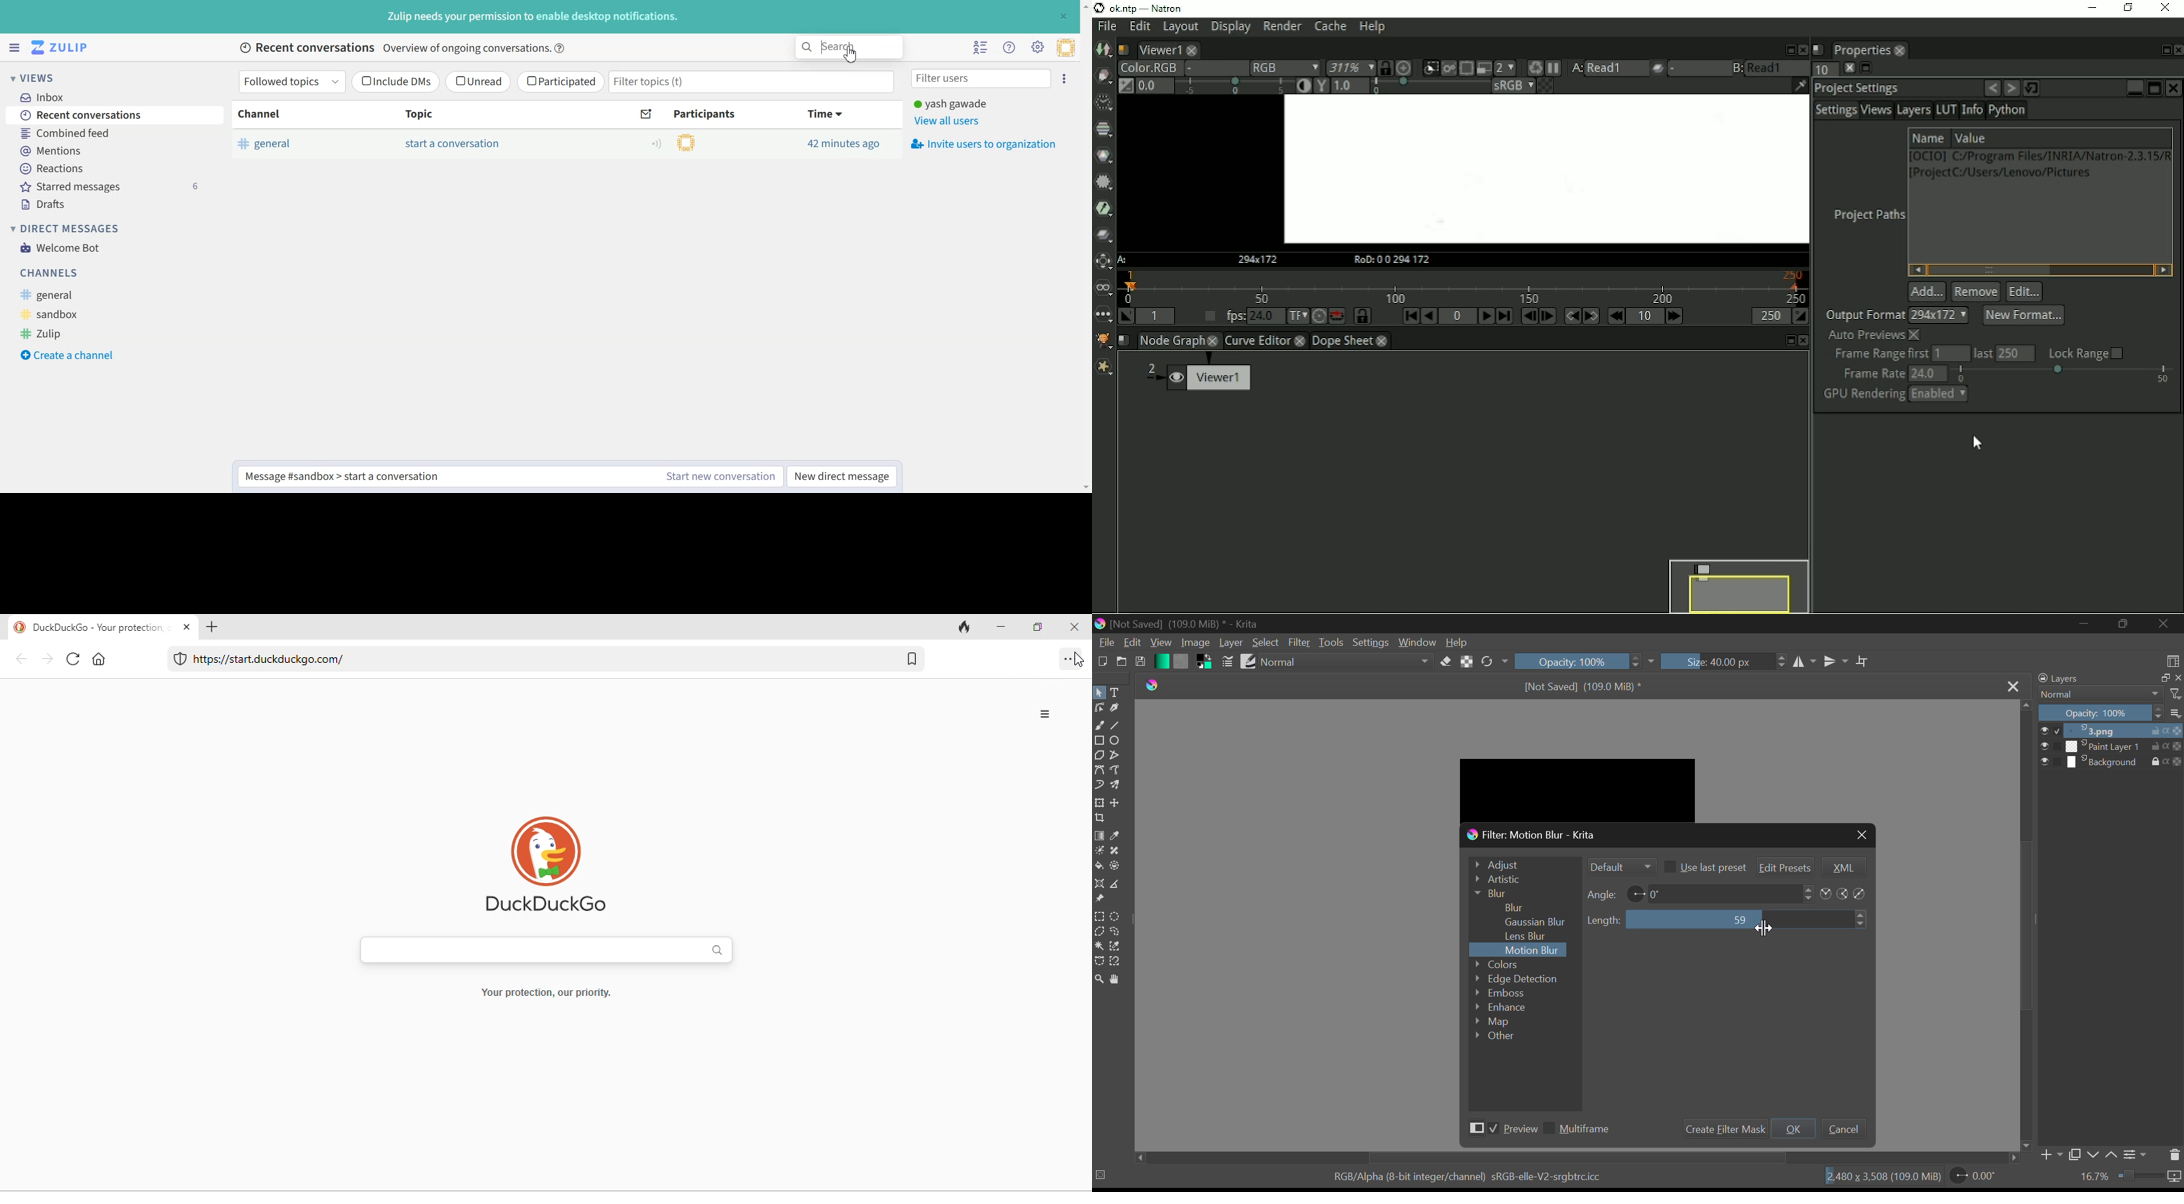 This screenshot has height=1204, width=2184. Describe the element at coordinates (1782, 663) in the screenshot. I see `increase or decrease Brush Size` at that location.